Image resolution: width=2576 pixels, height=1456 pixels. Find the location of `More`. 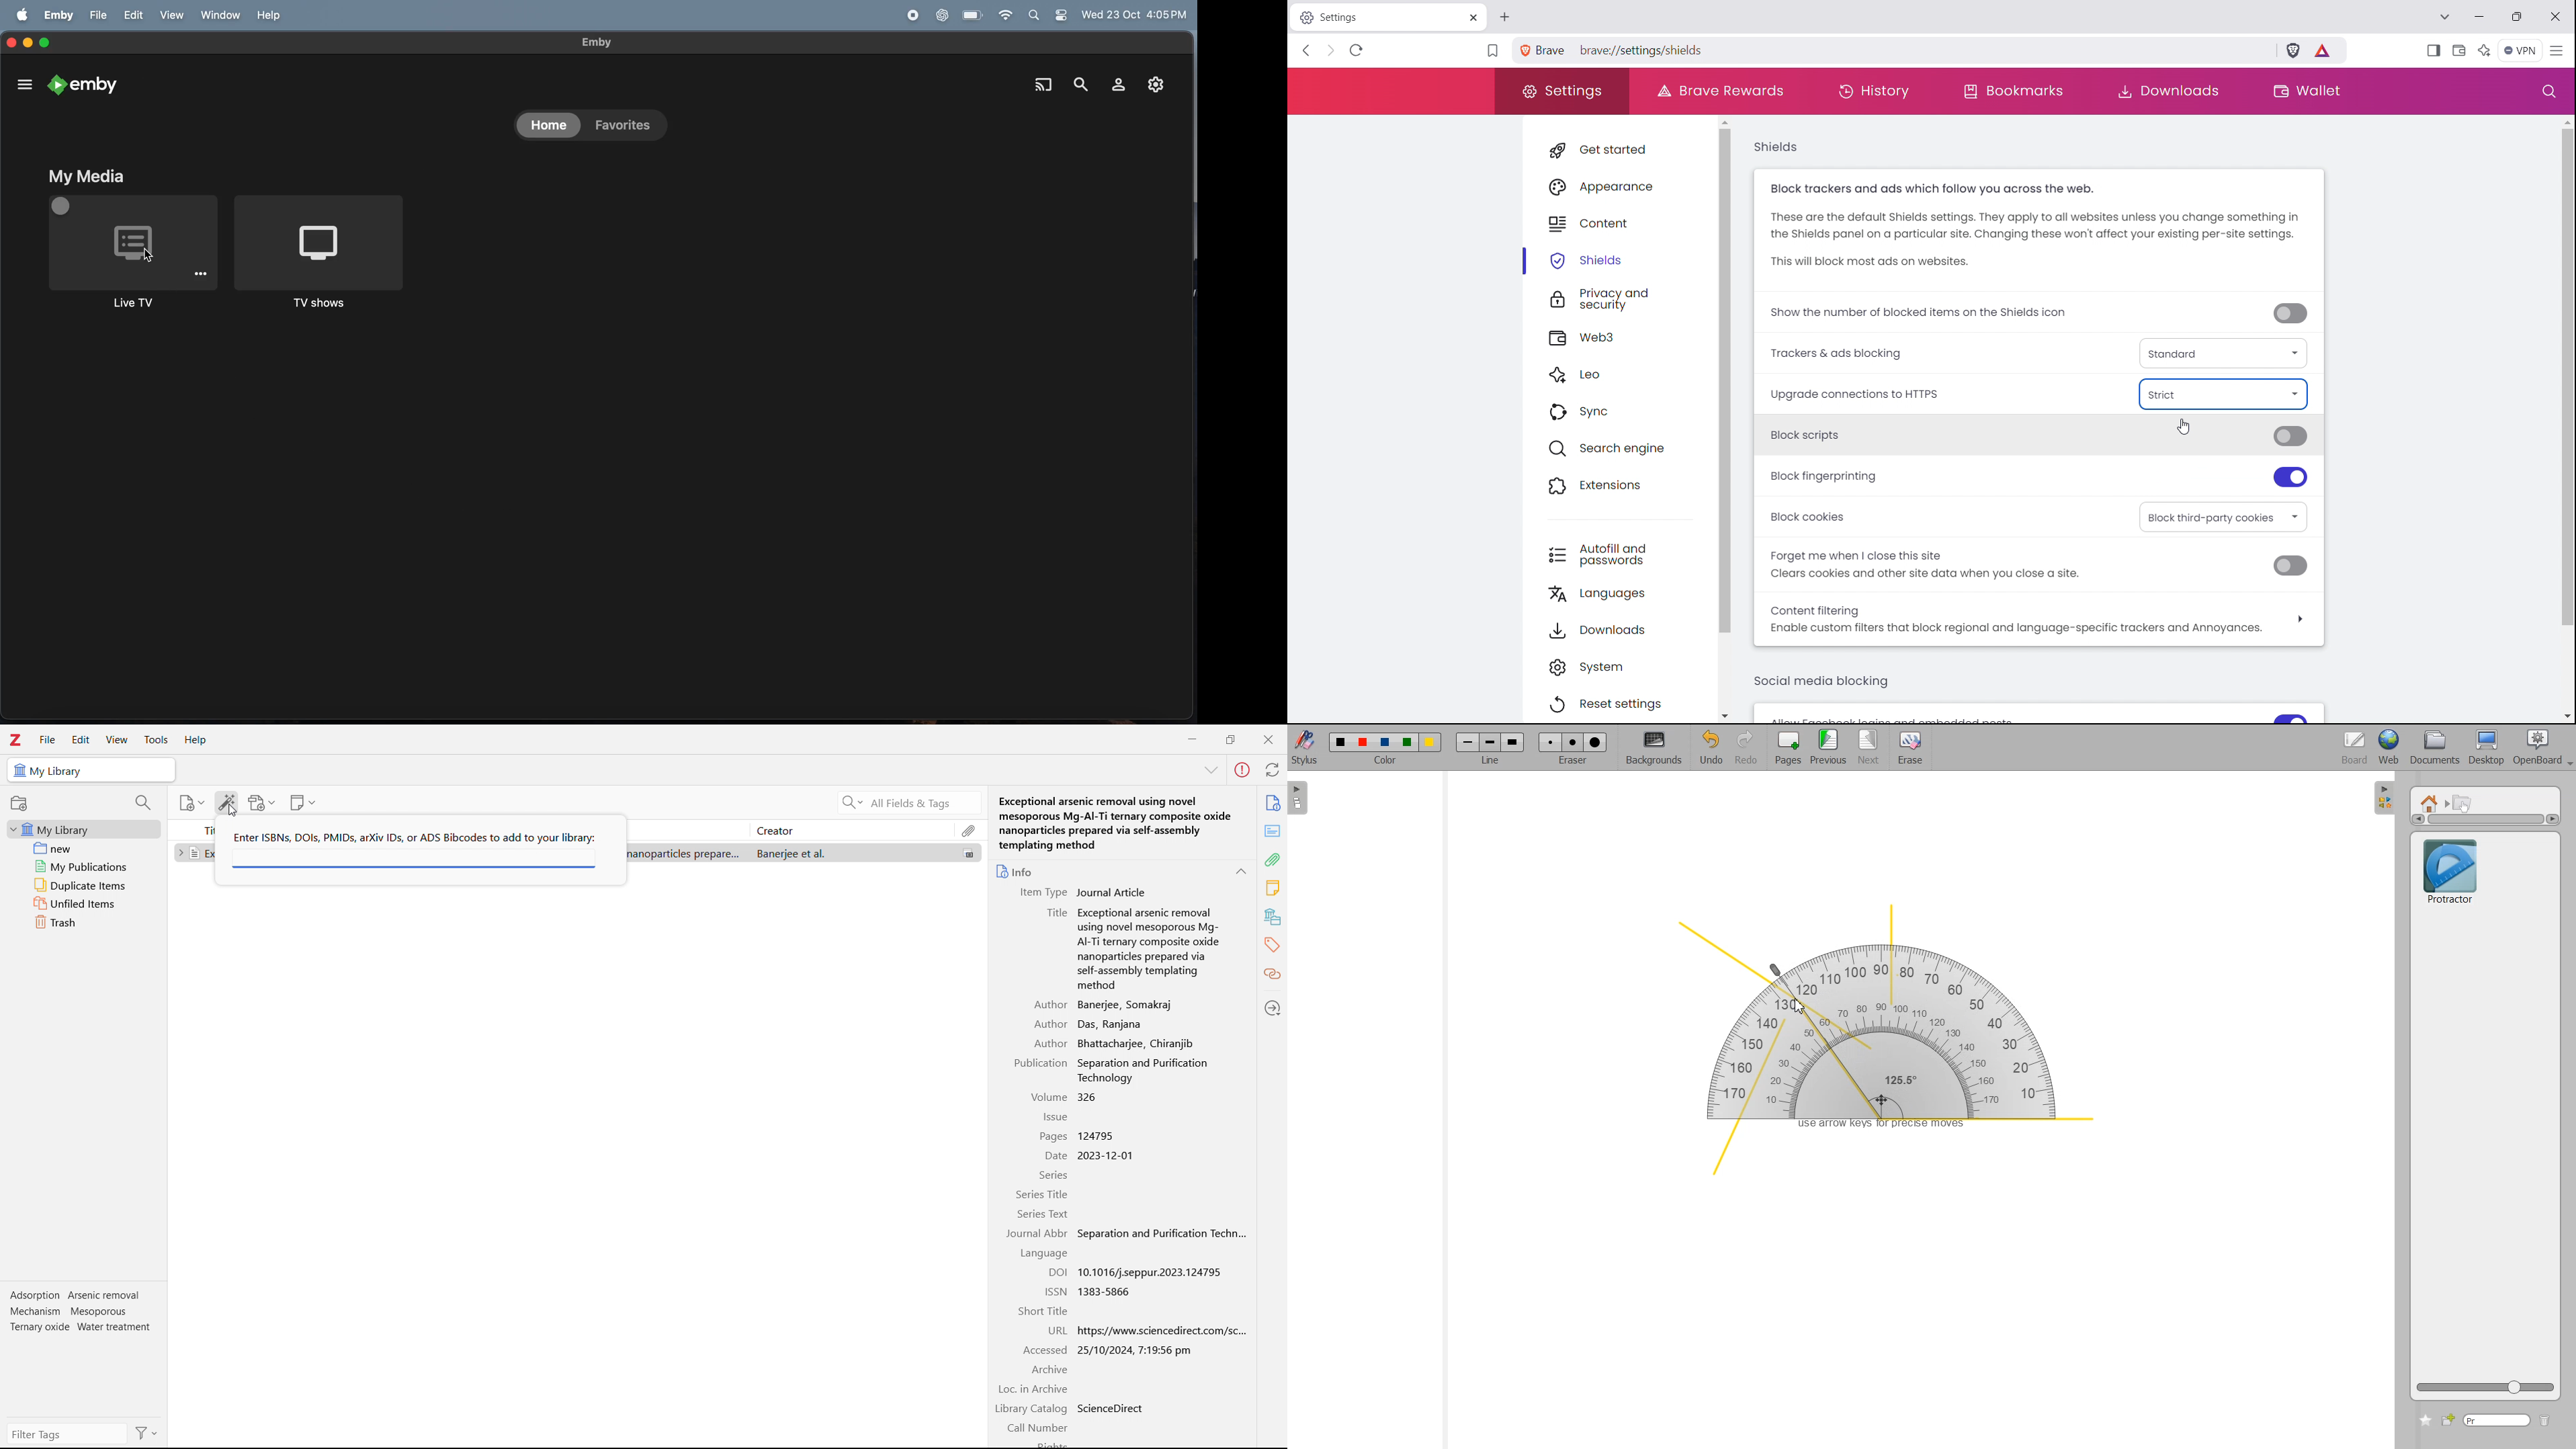

More is located at coordinates (1211, 771).